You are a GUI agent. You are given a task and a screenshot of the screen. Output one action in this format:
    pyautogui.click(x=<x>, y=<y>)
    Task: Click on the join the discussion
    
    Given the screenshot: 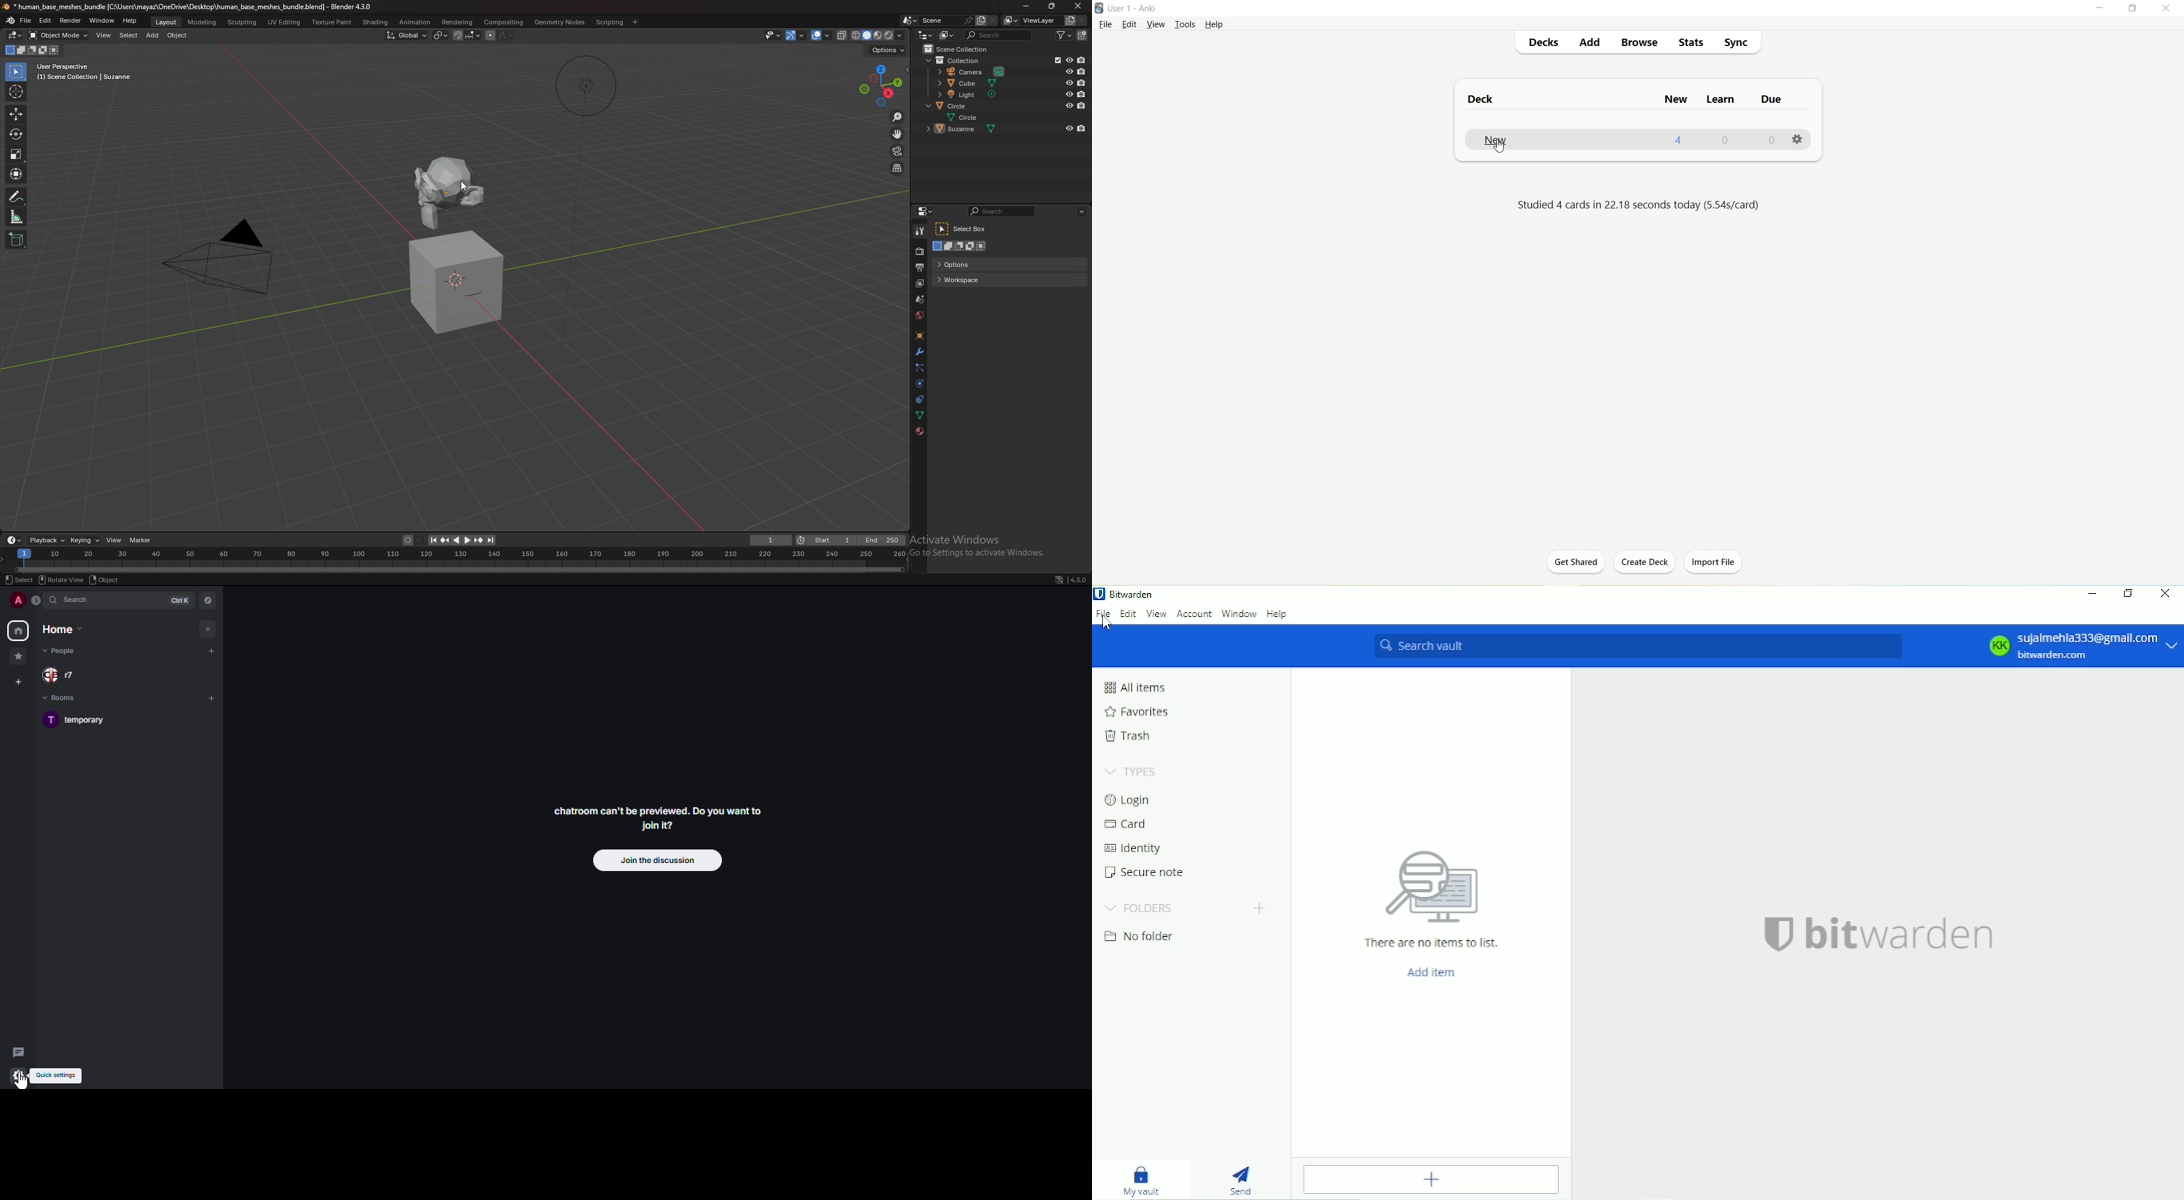 What is the action you would take?
    pyautogui.click(x=657, y=862)
    